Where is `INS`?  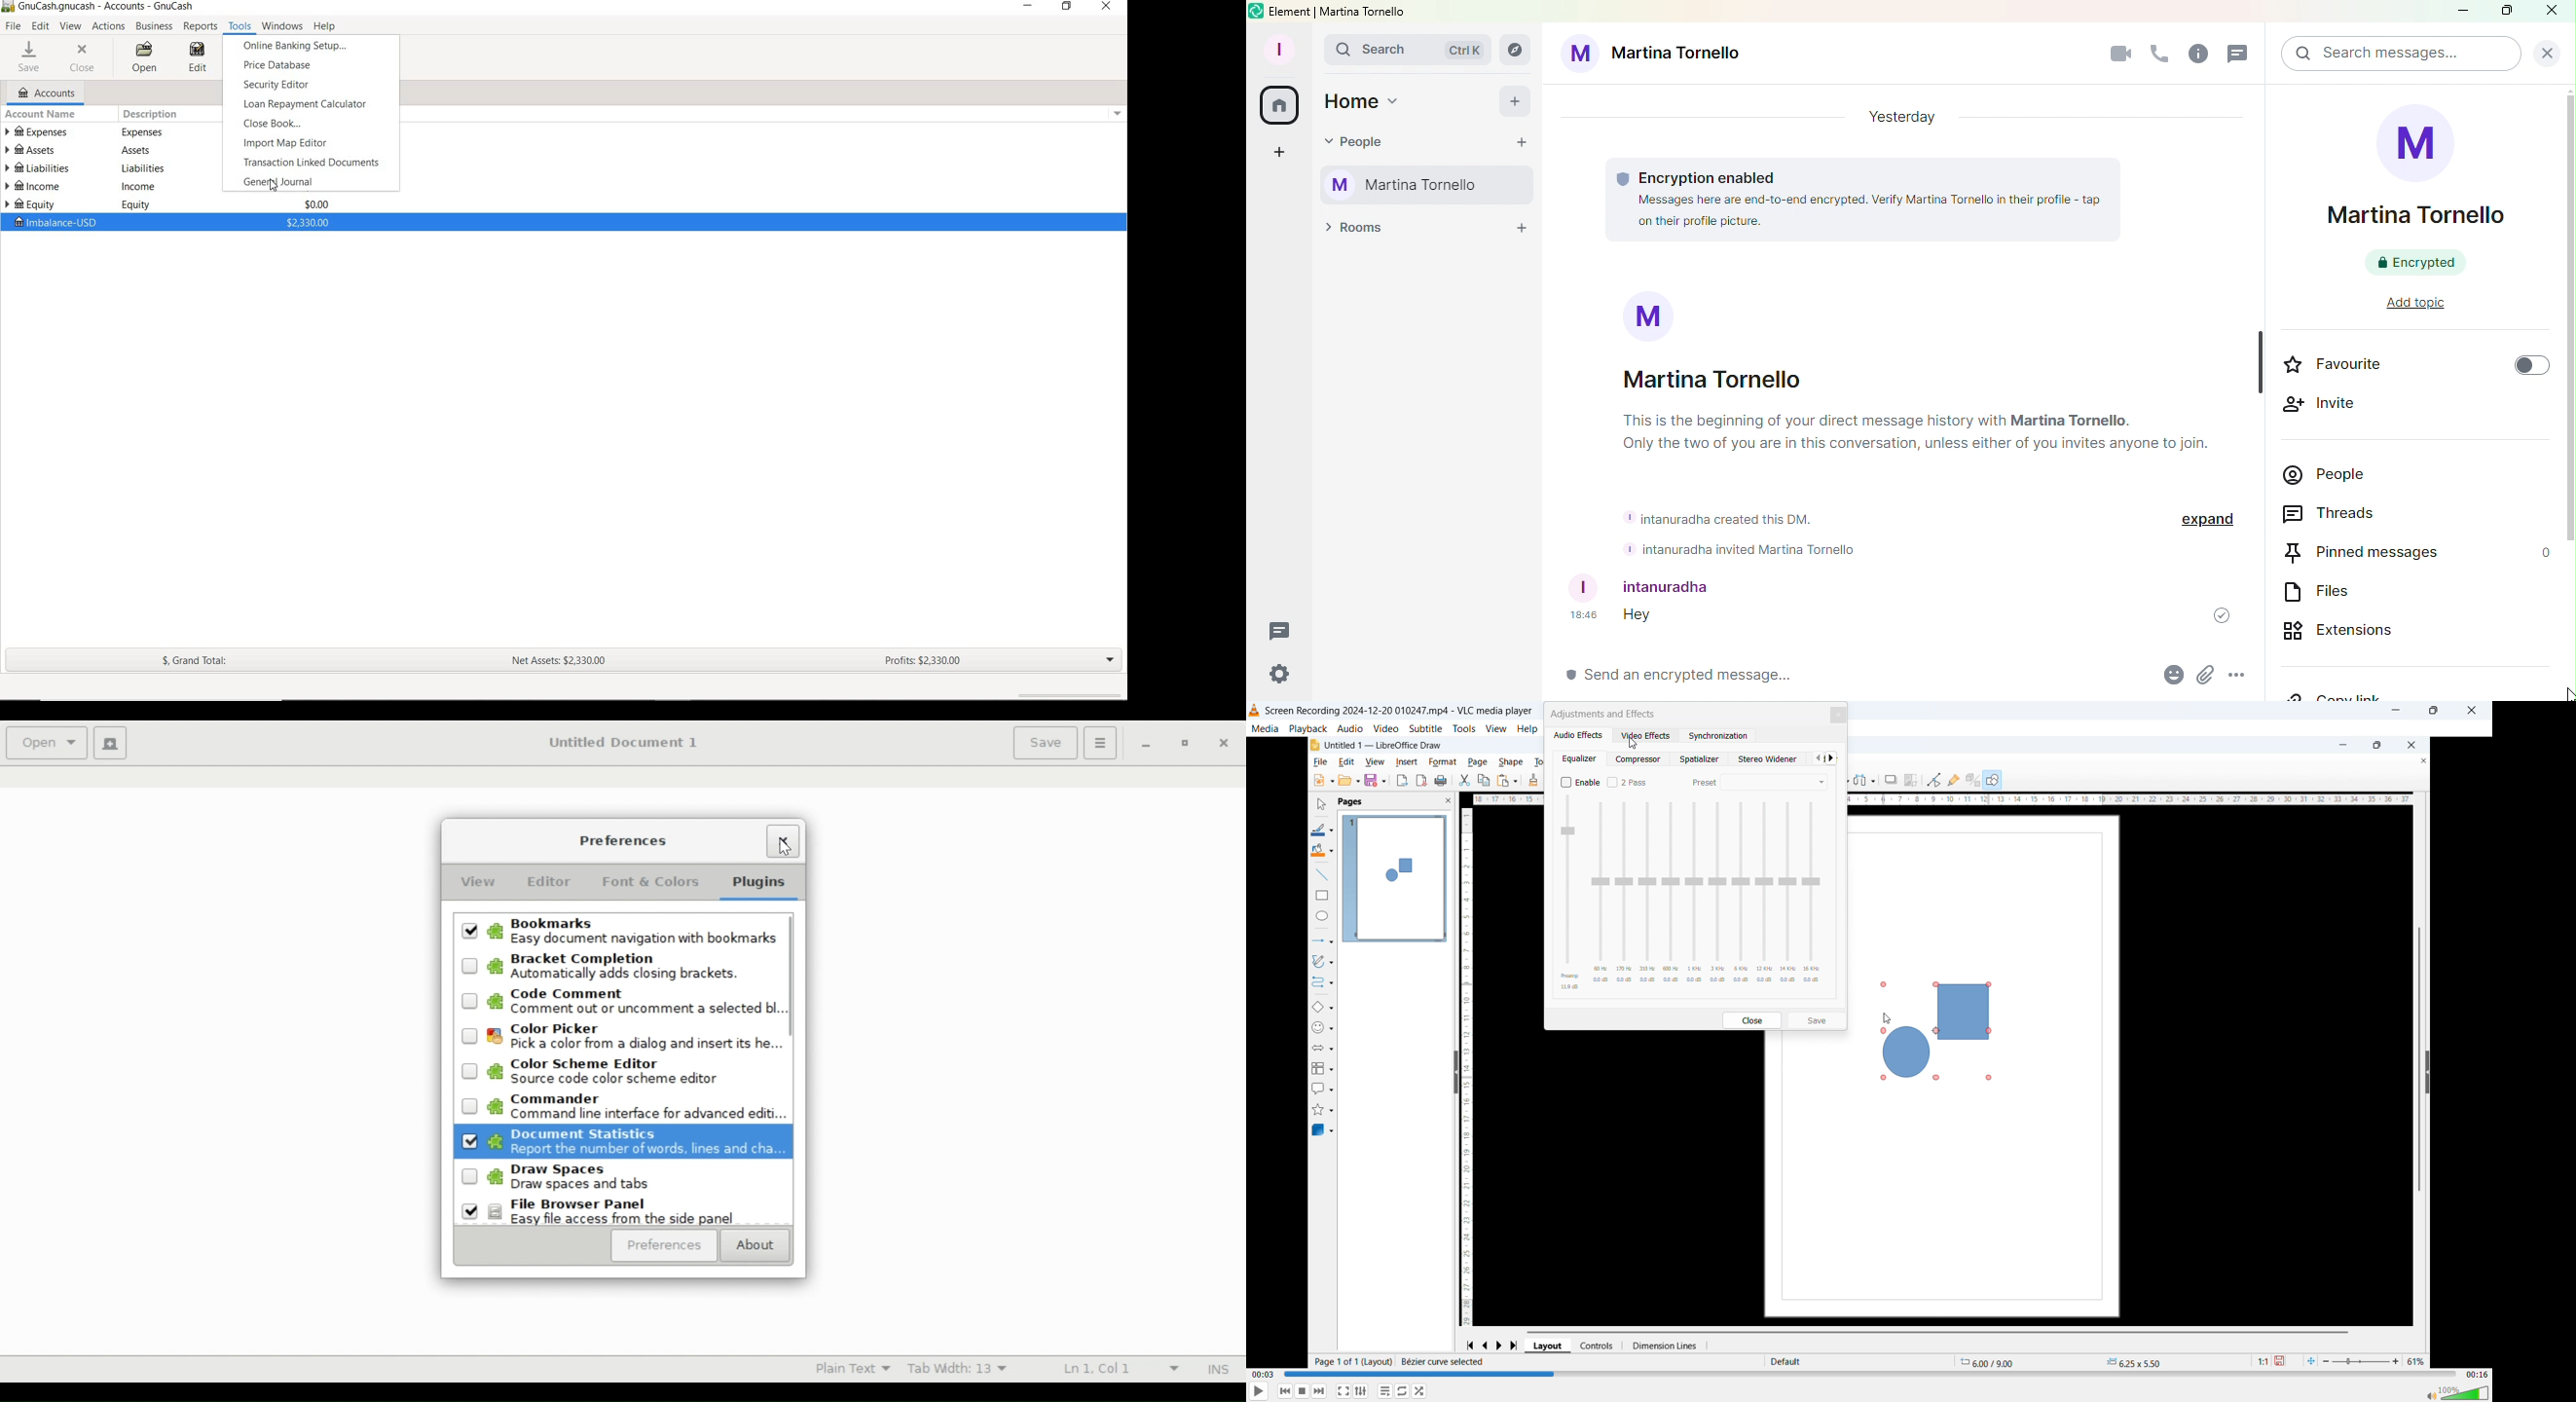
INS is located at coordinates (1216, 1369).